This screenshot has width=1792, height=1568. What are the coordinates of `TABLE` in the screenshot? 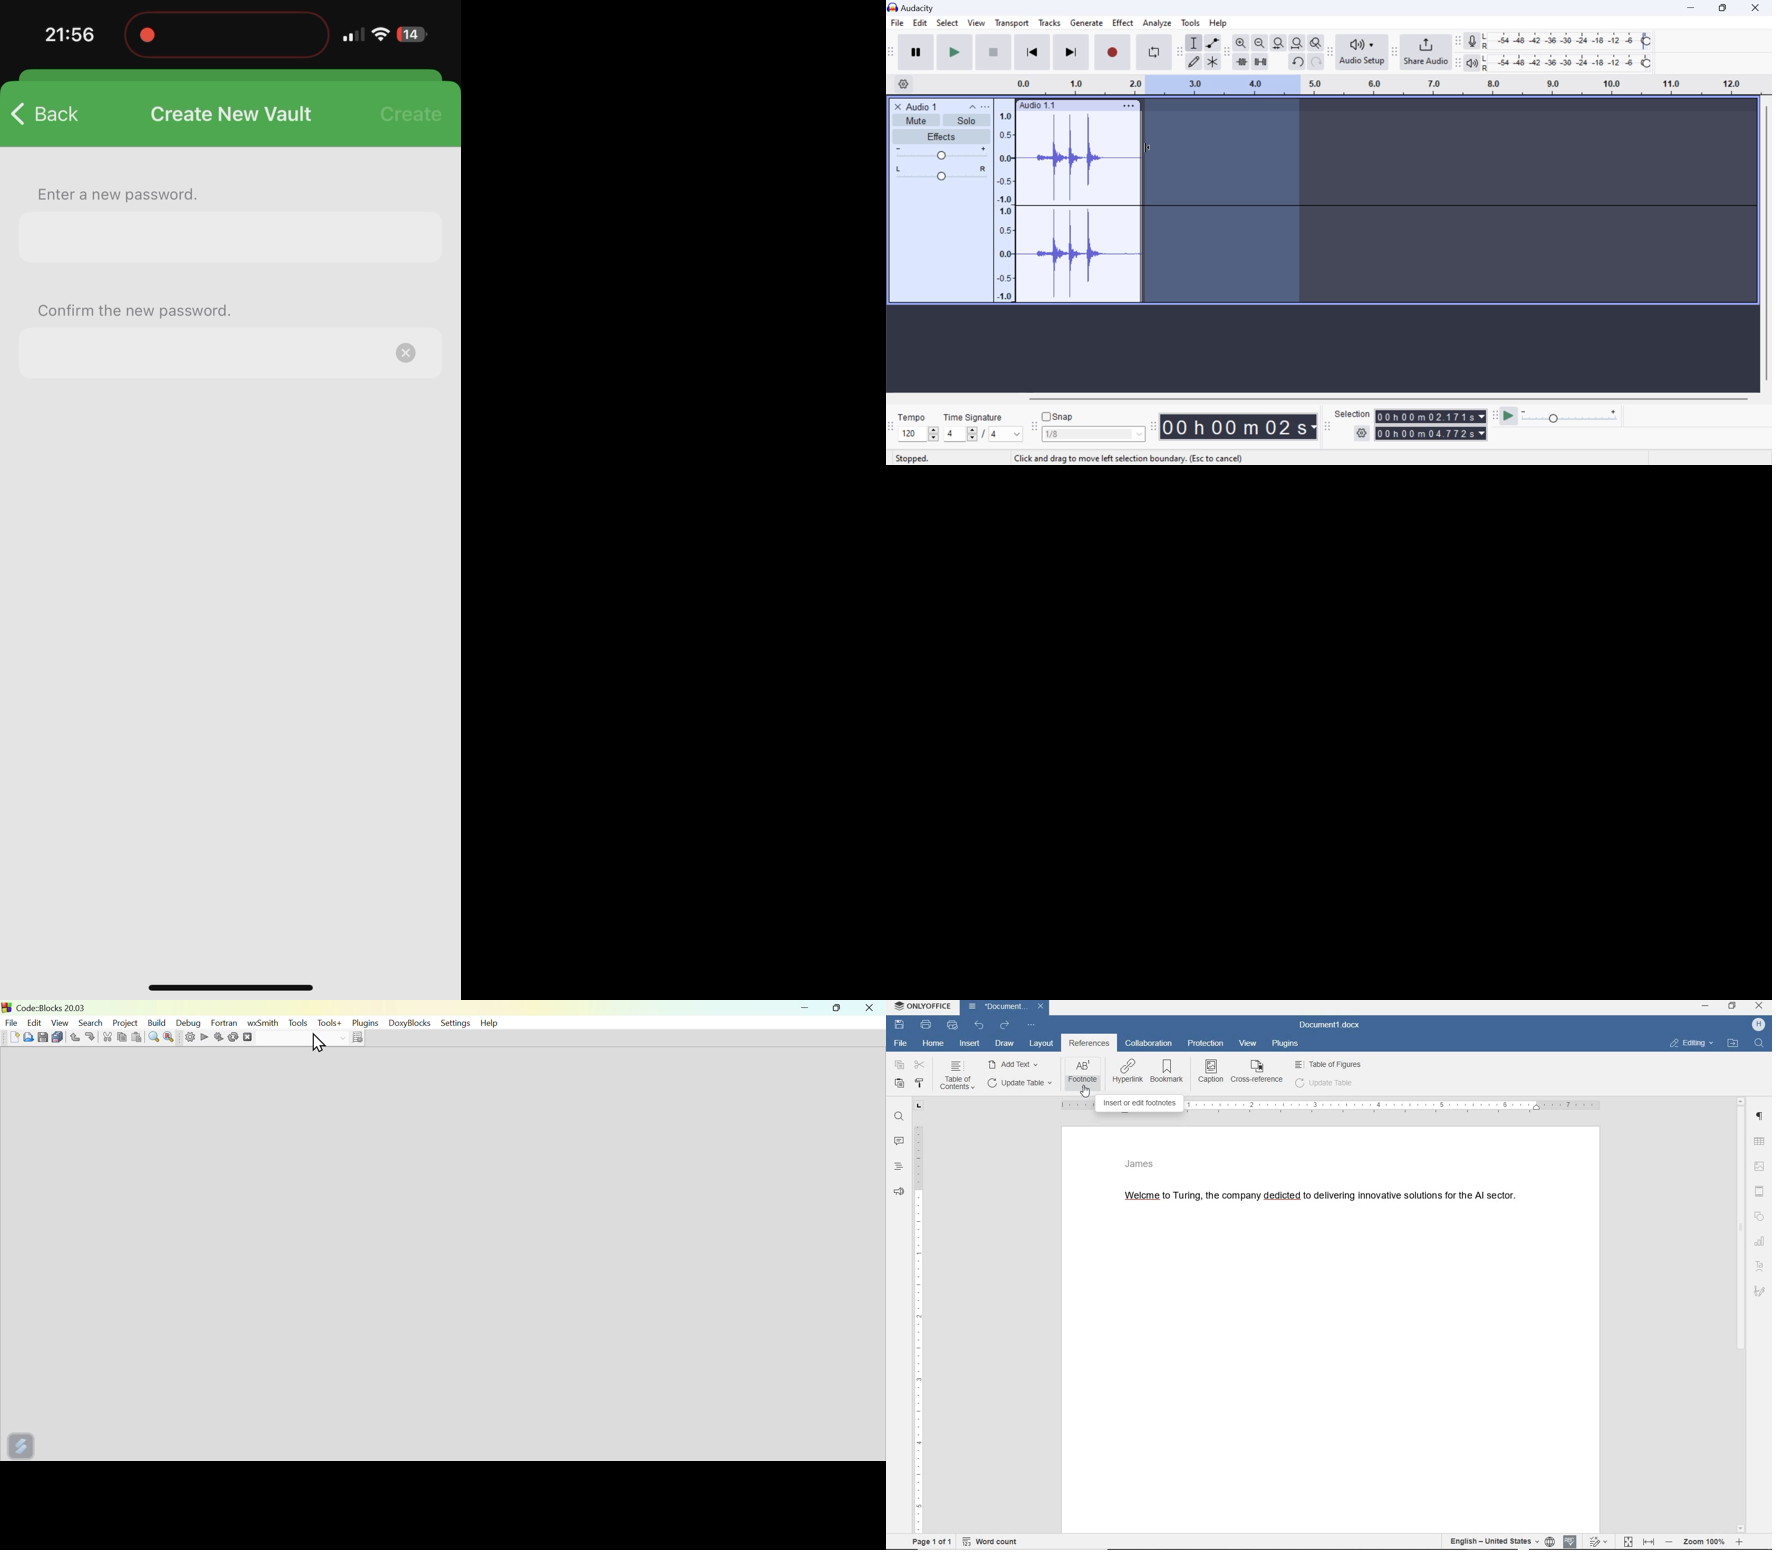 It's located at (1761, 1142).